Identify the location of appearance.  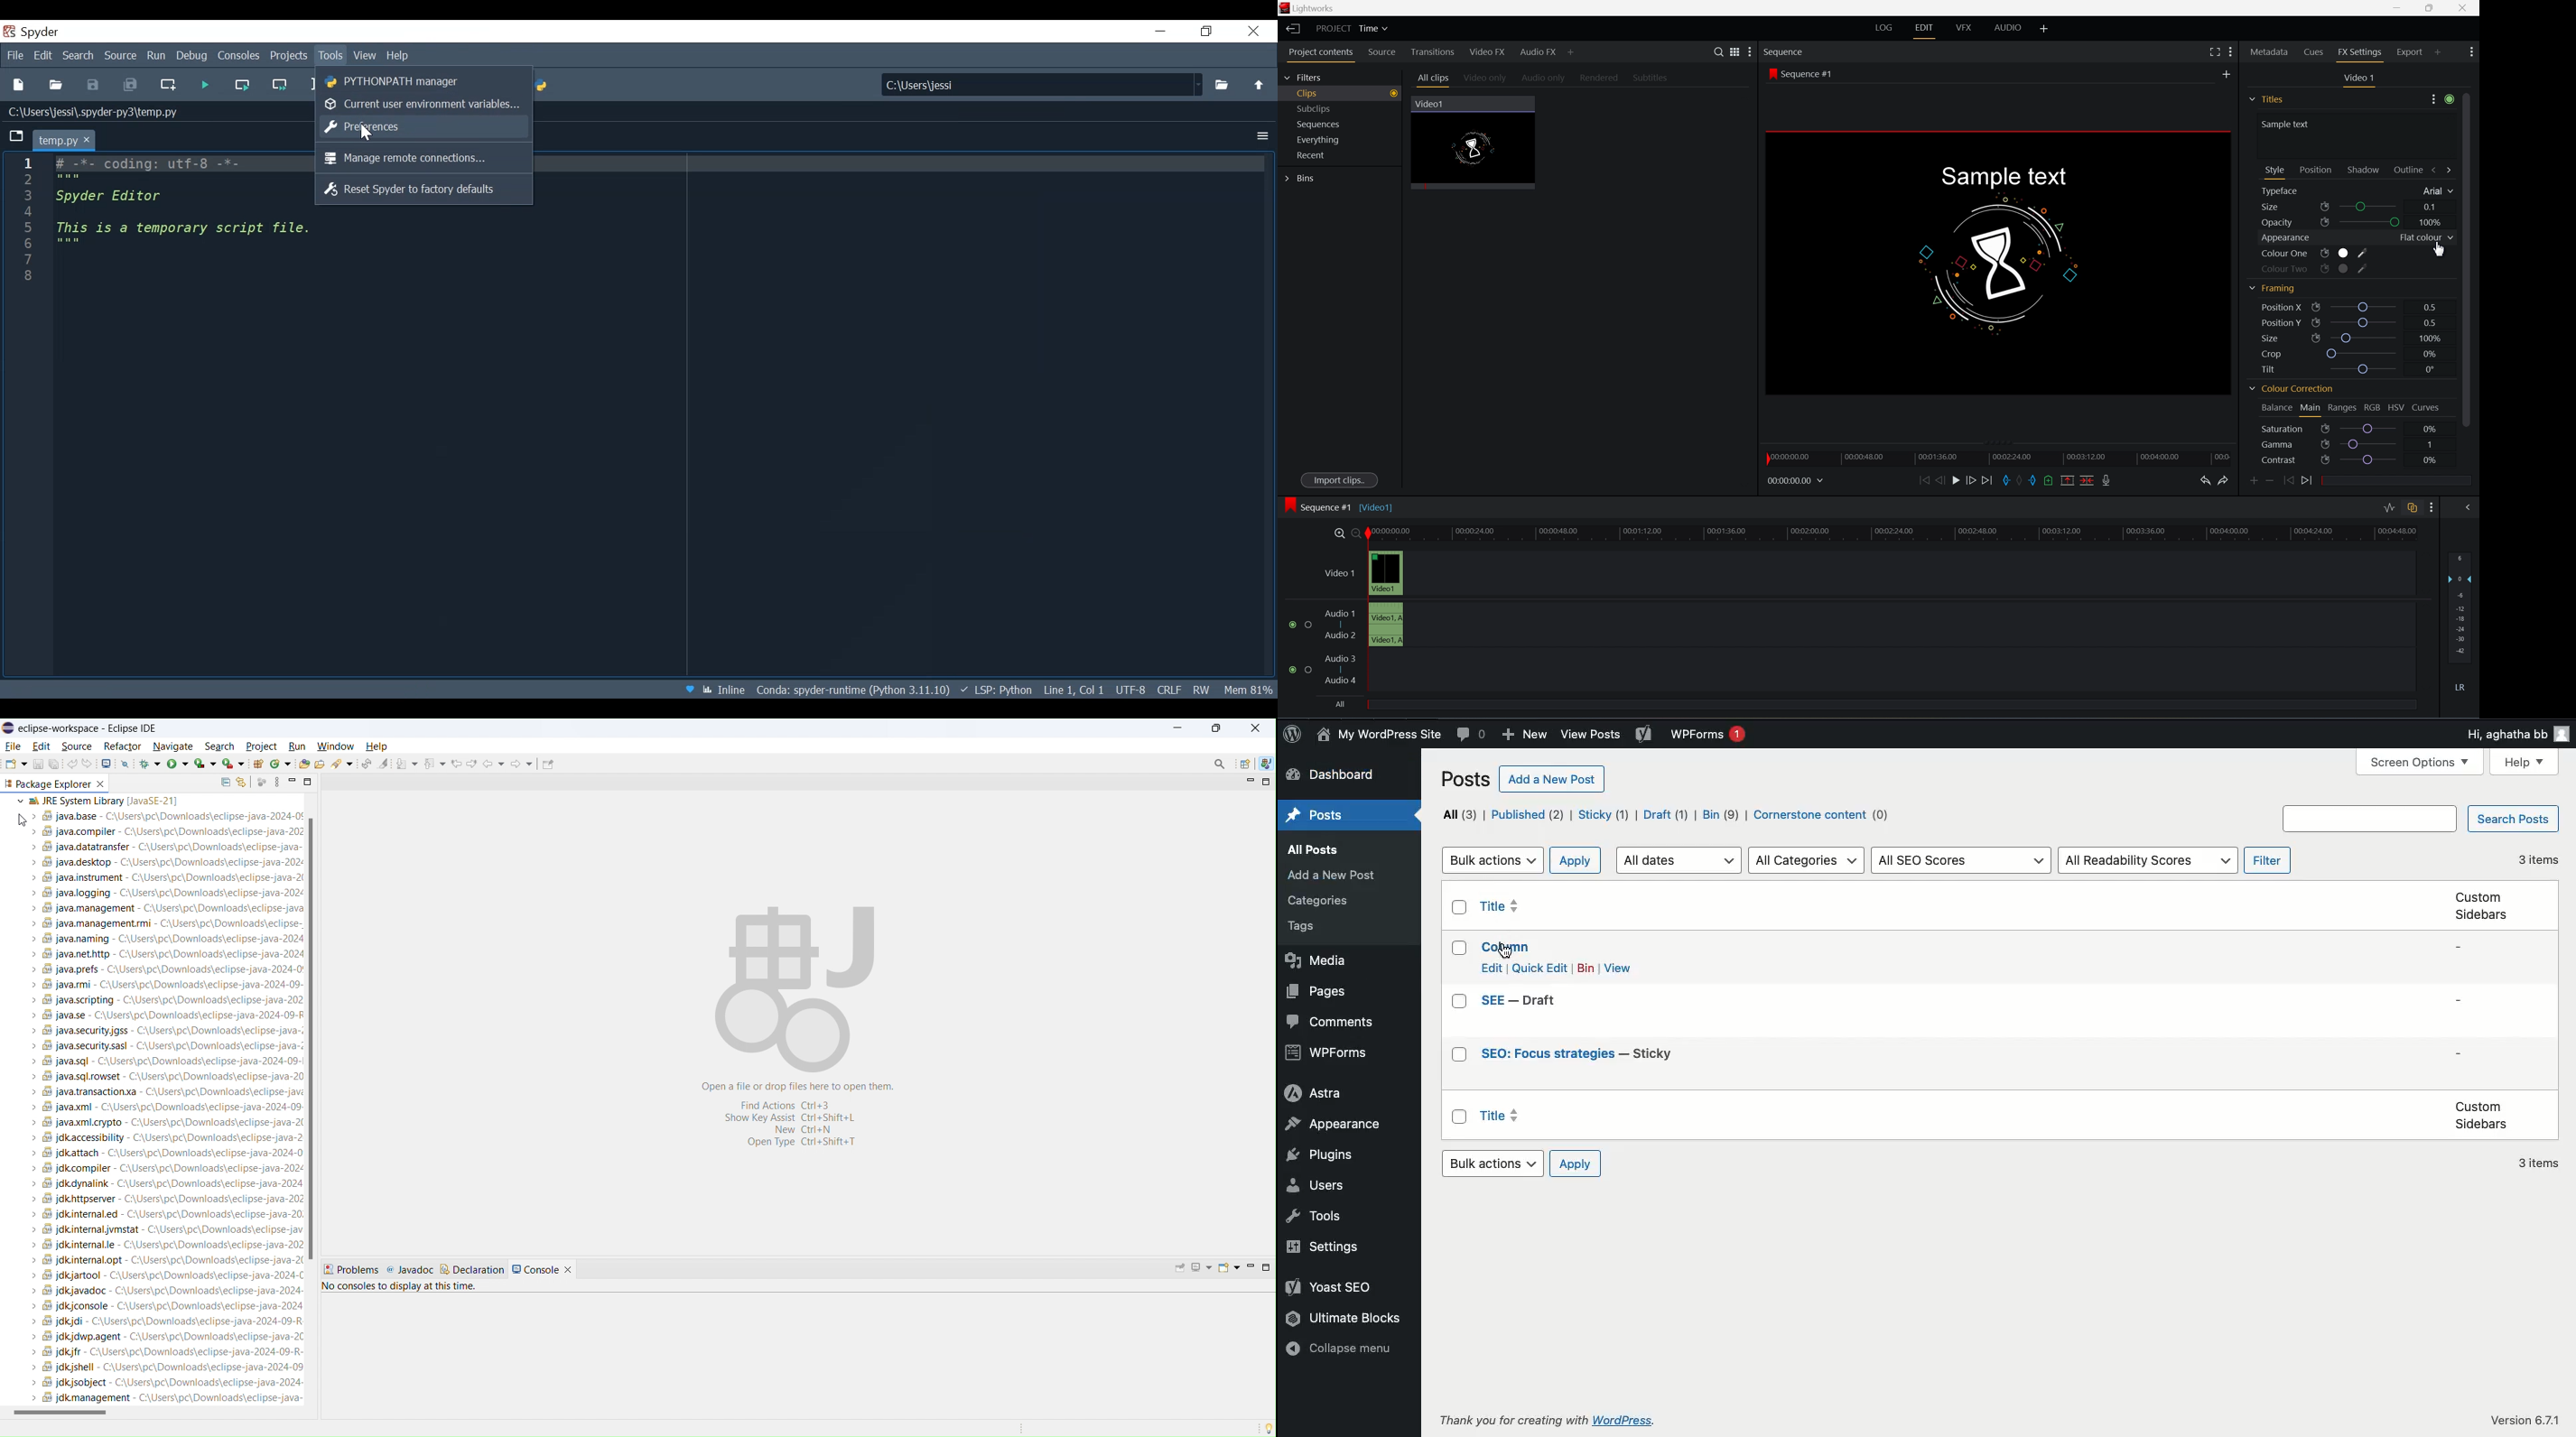
(2287, 239).